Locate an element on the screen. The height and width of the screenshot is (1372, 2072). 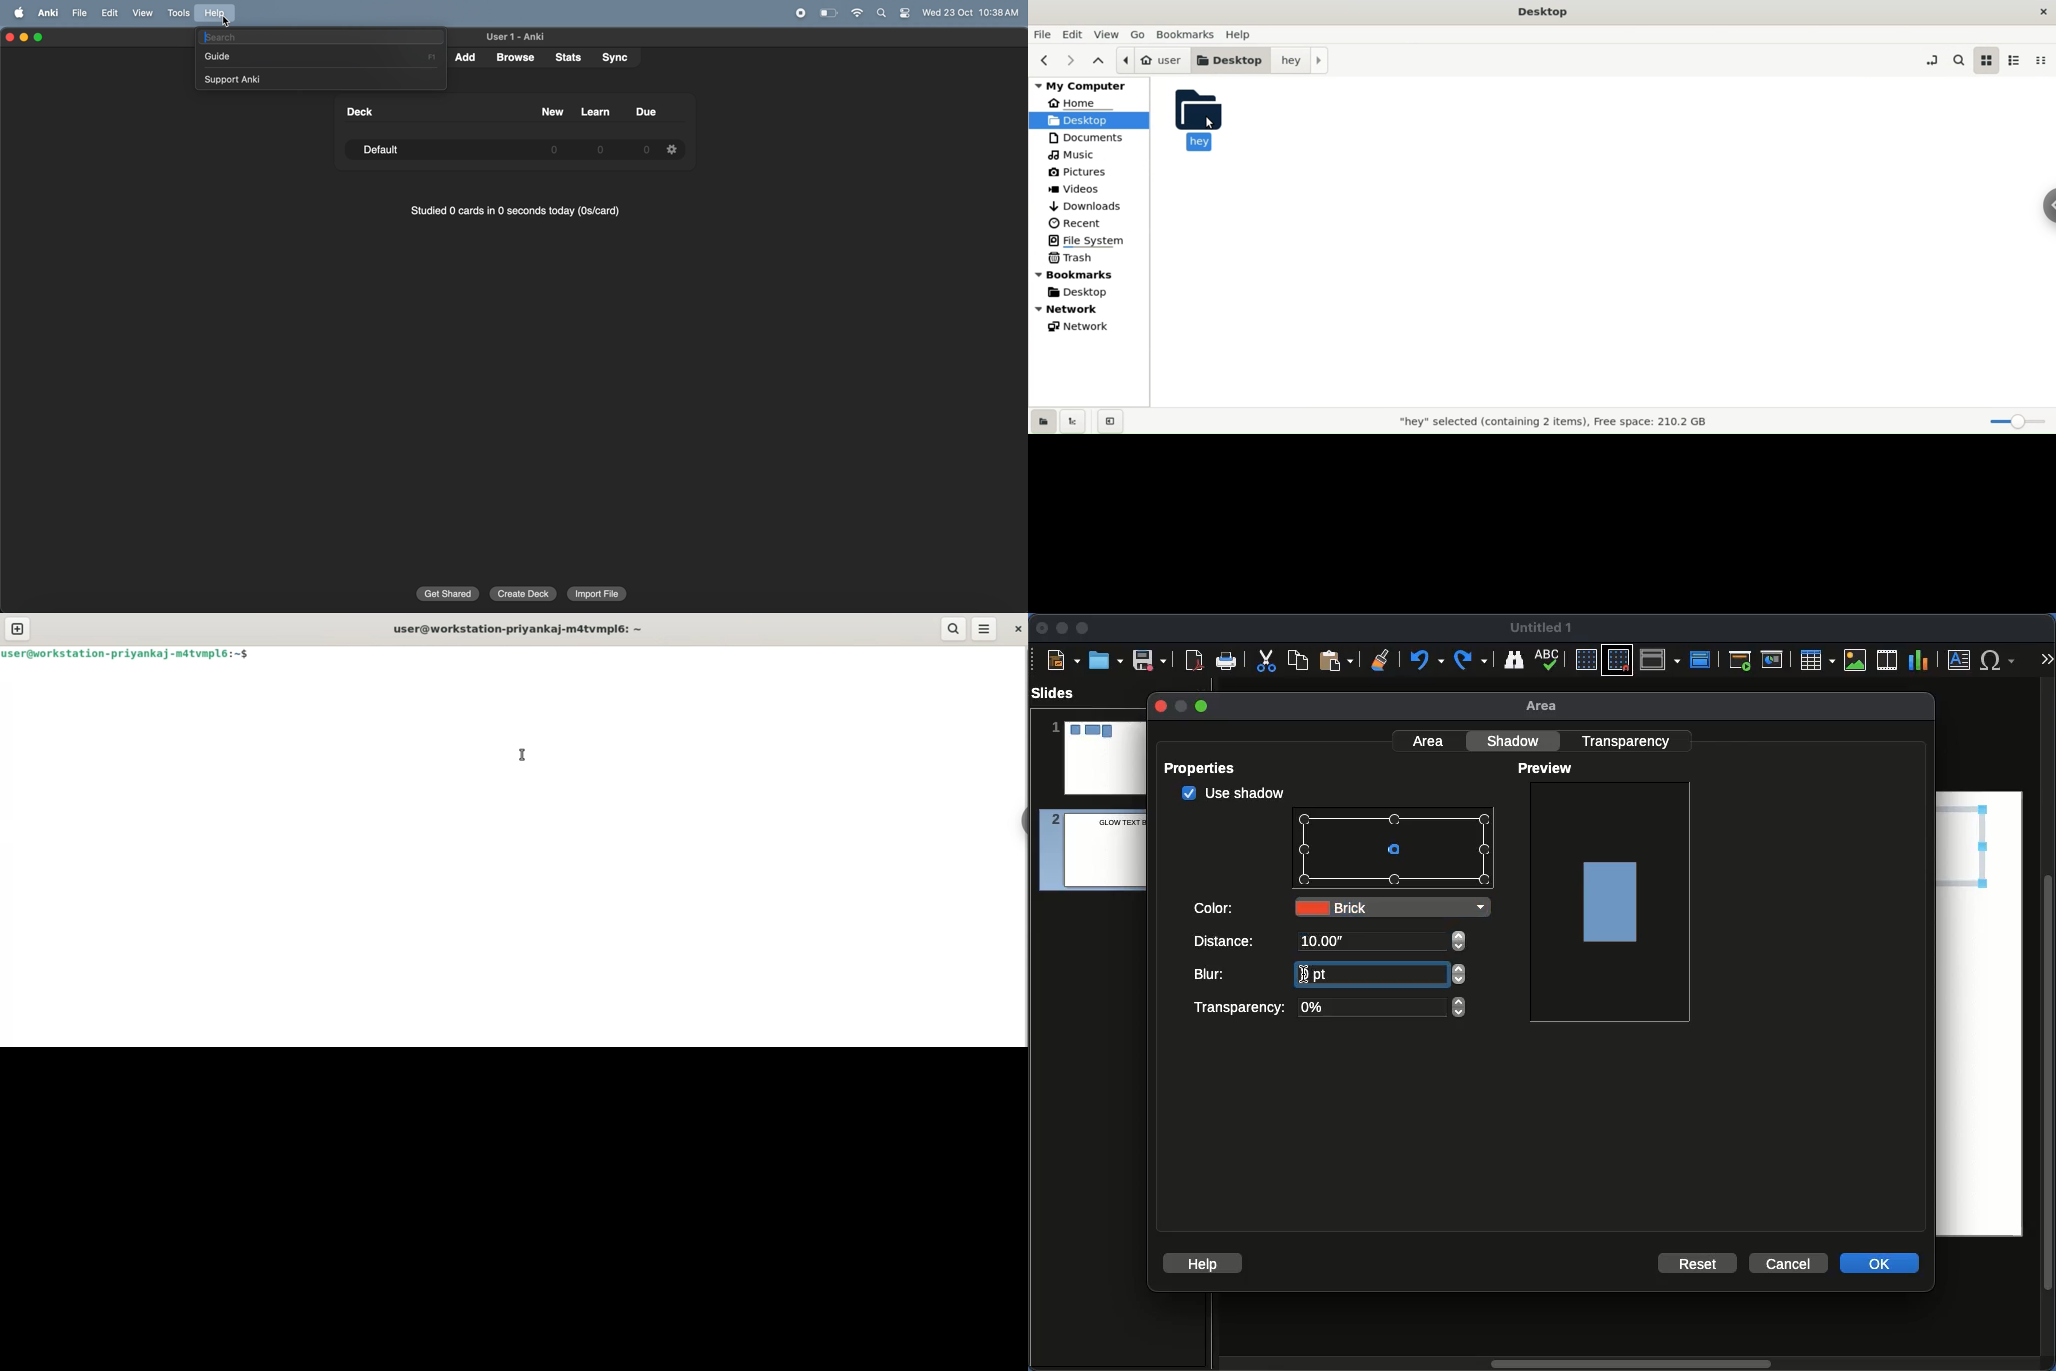
help is located at coordinates (219, 14).